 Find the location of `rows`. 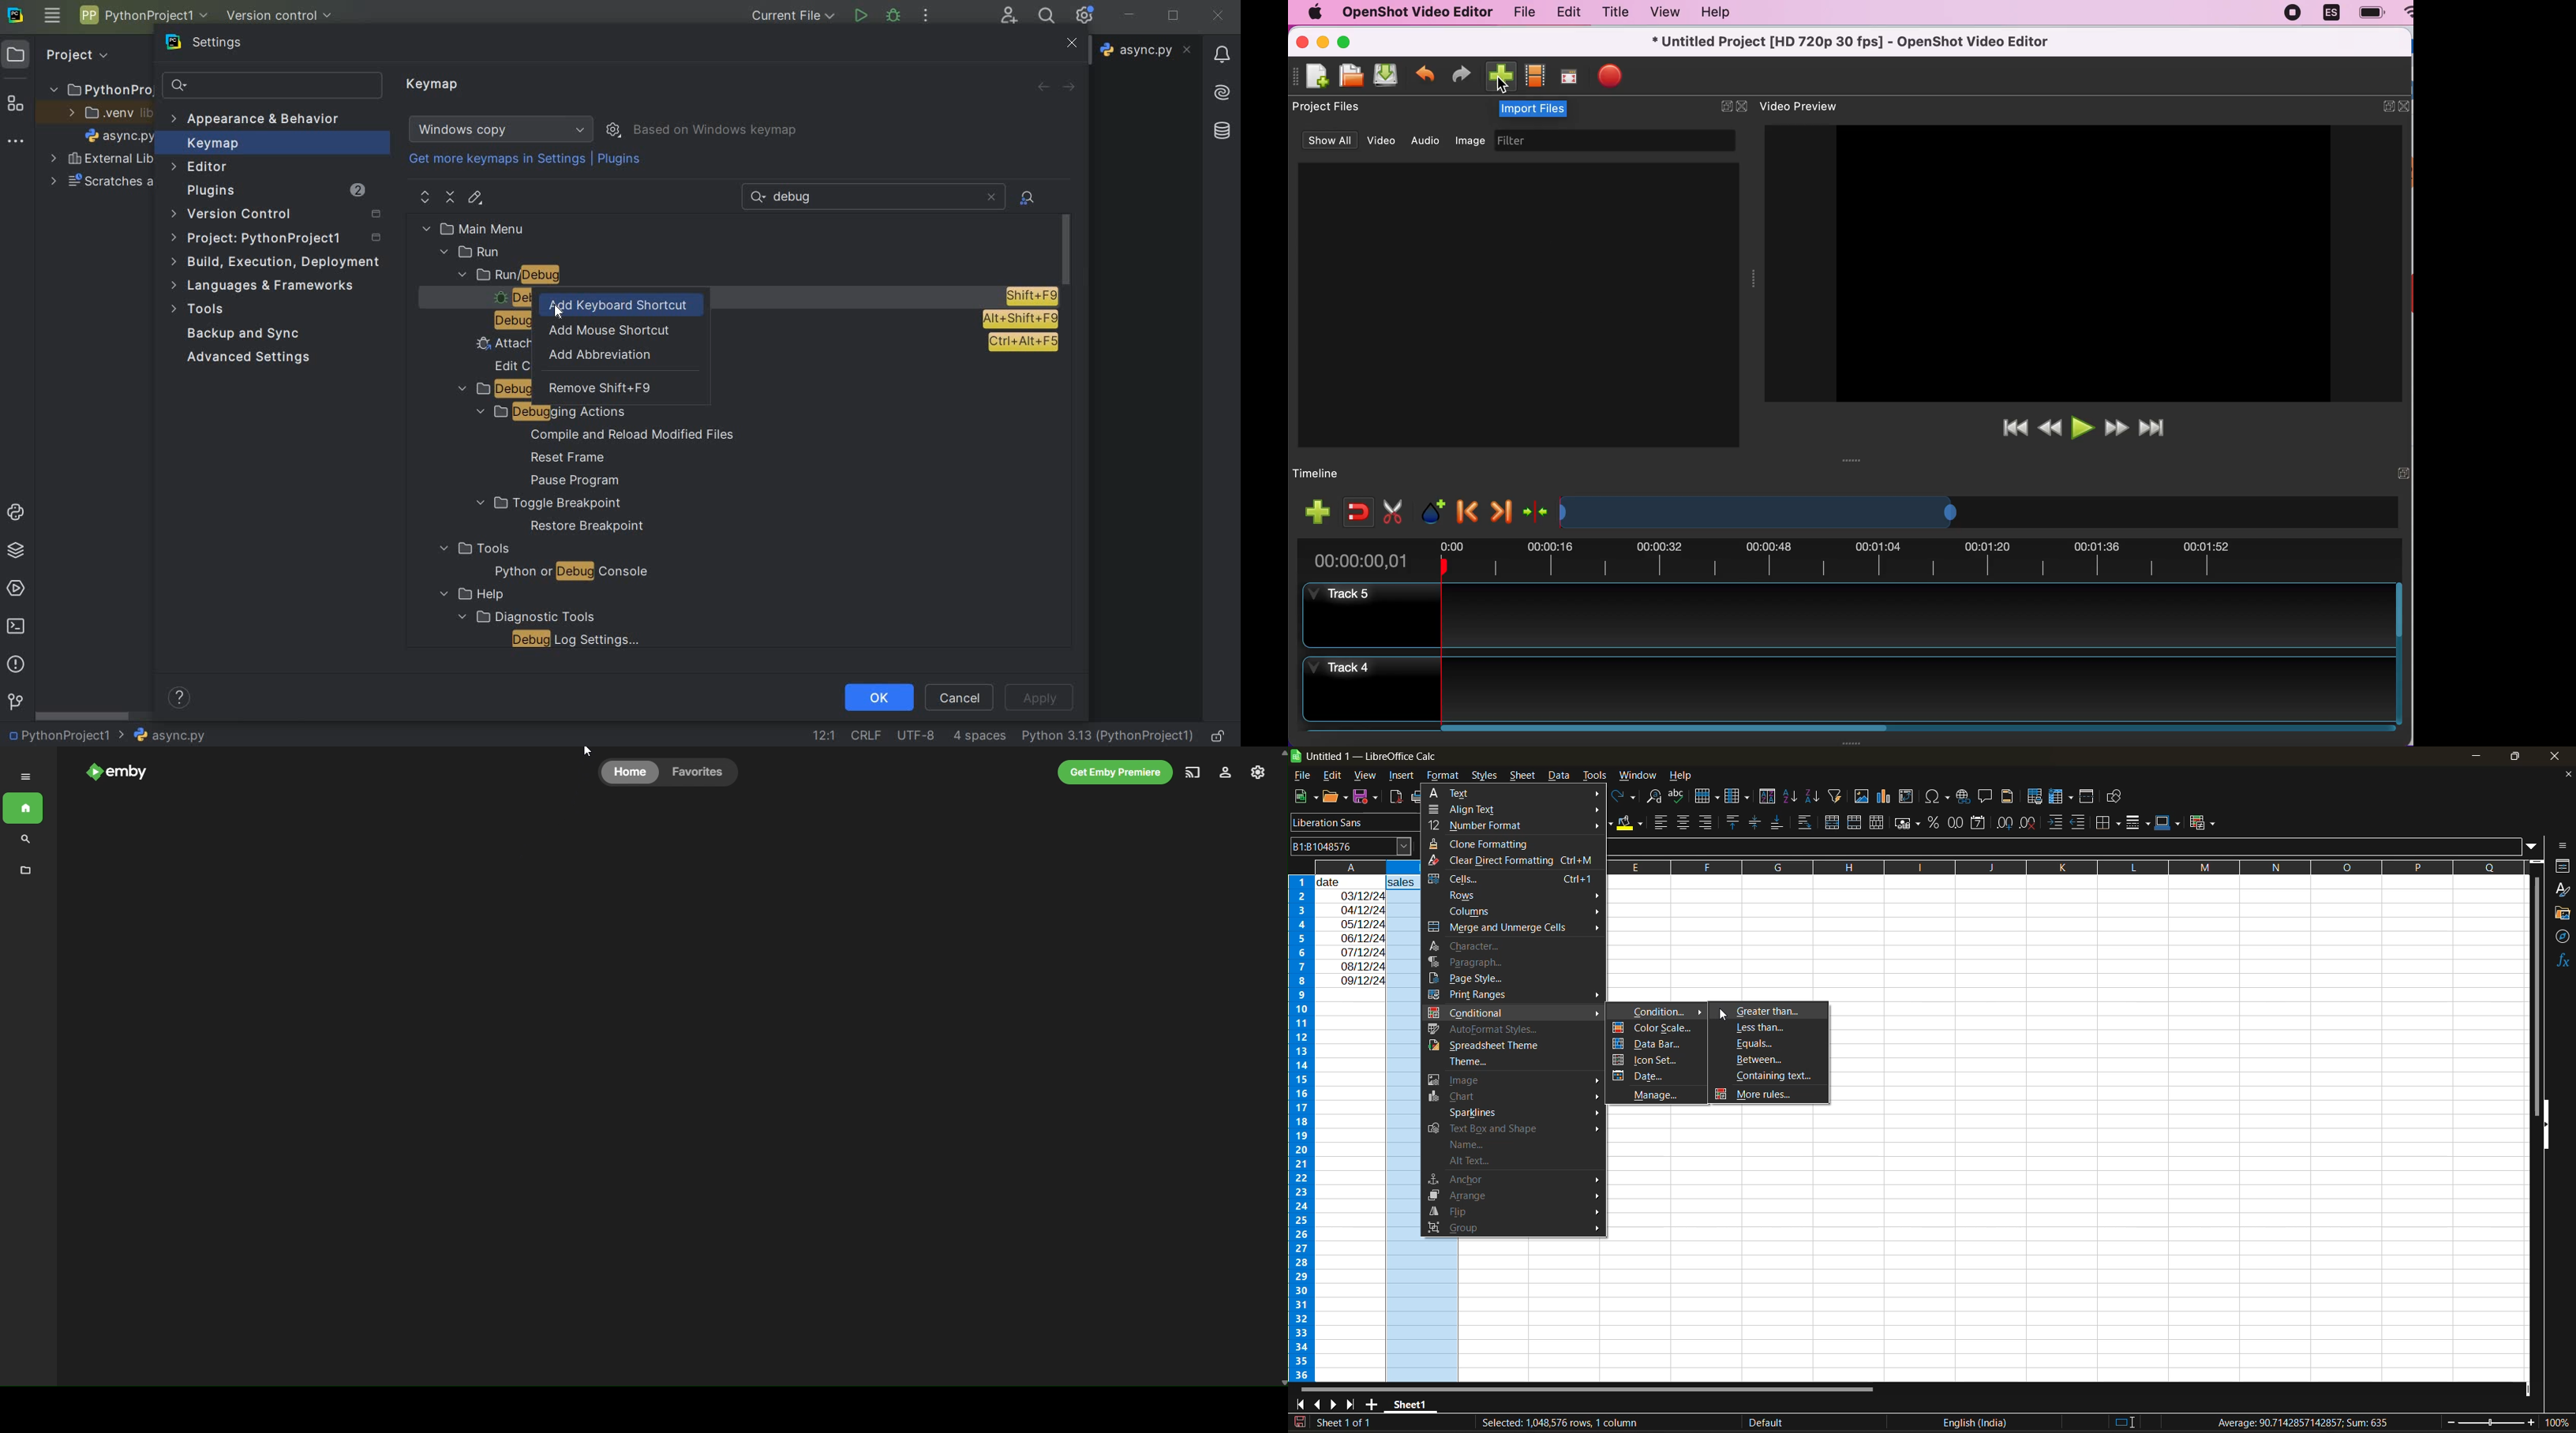

rows is located at coordinates (2058, 866).